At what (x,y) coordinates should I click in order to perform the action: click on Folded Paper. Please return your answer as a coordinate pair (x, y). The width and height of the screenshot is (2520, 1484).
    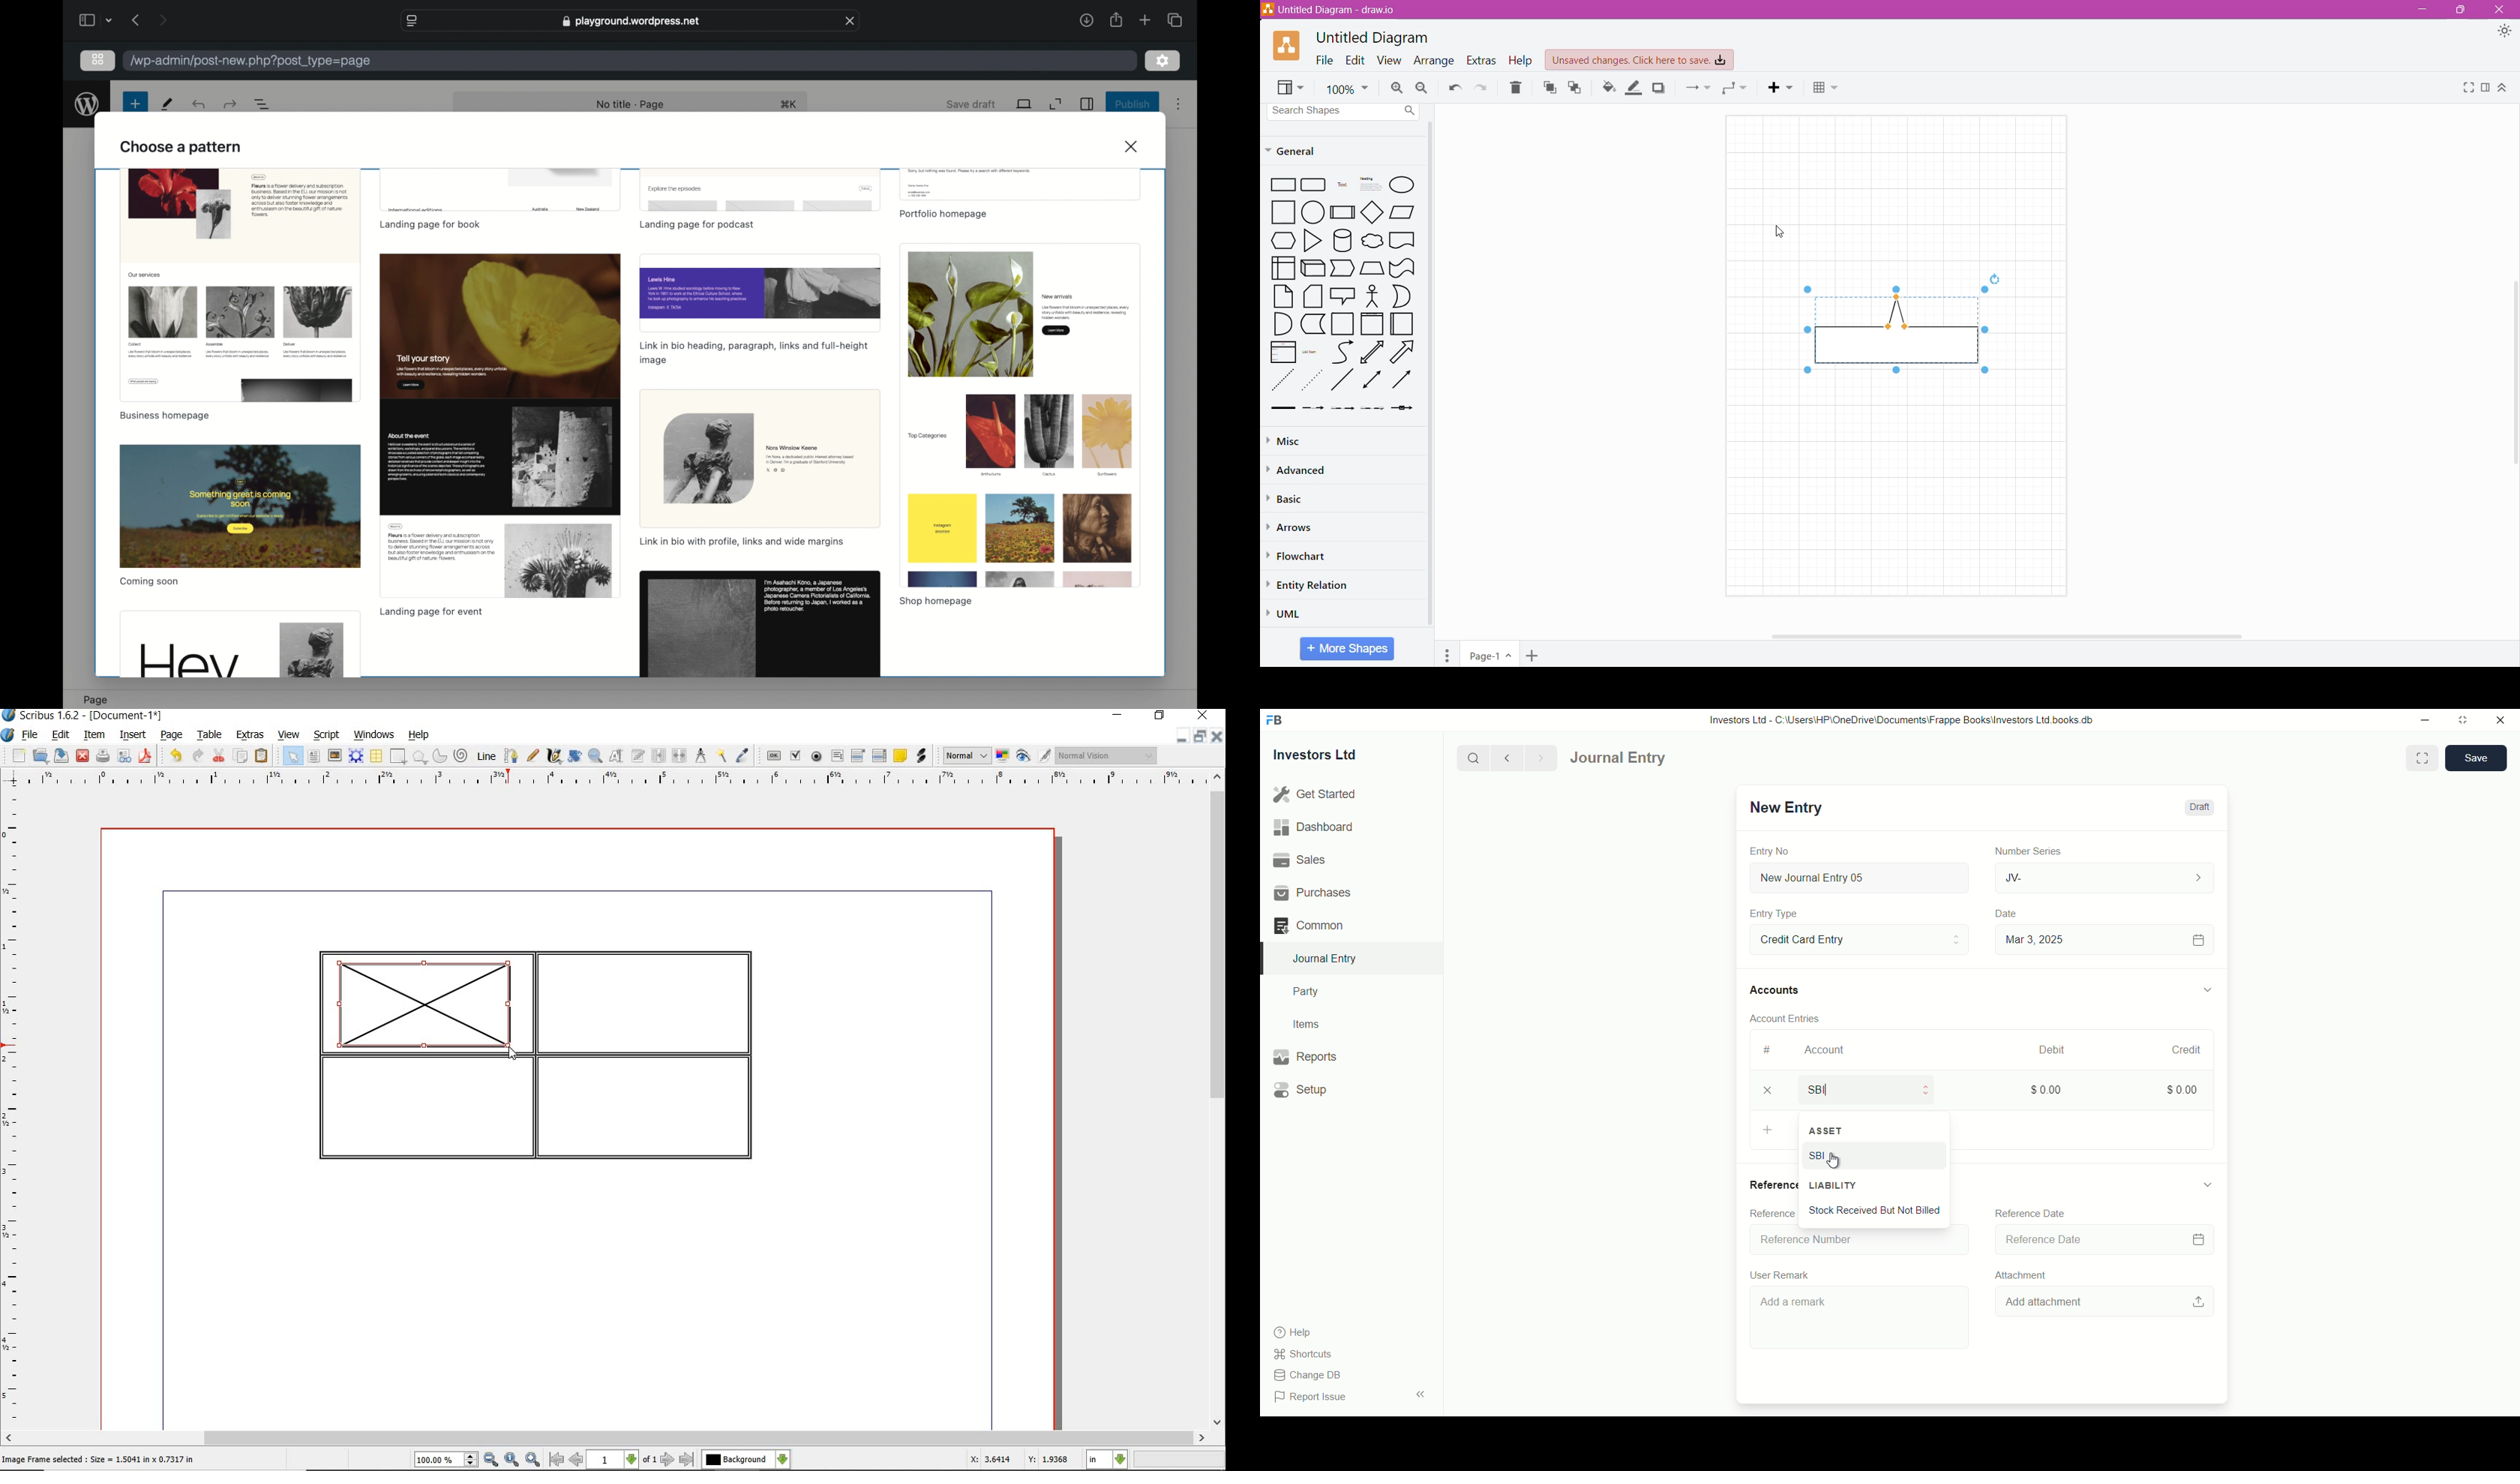
    Looking at the image, I should click on (1404, 324).